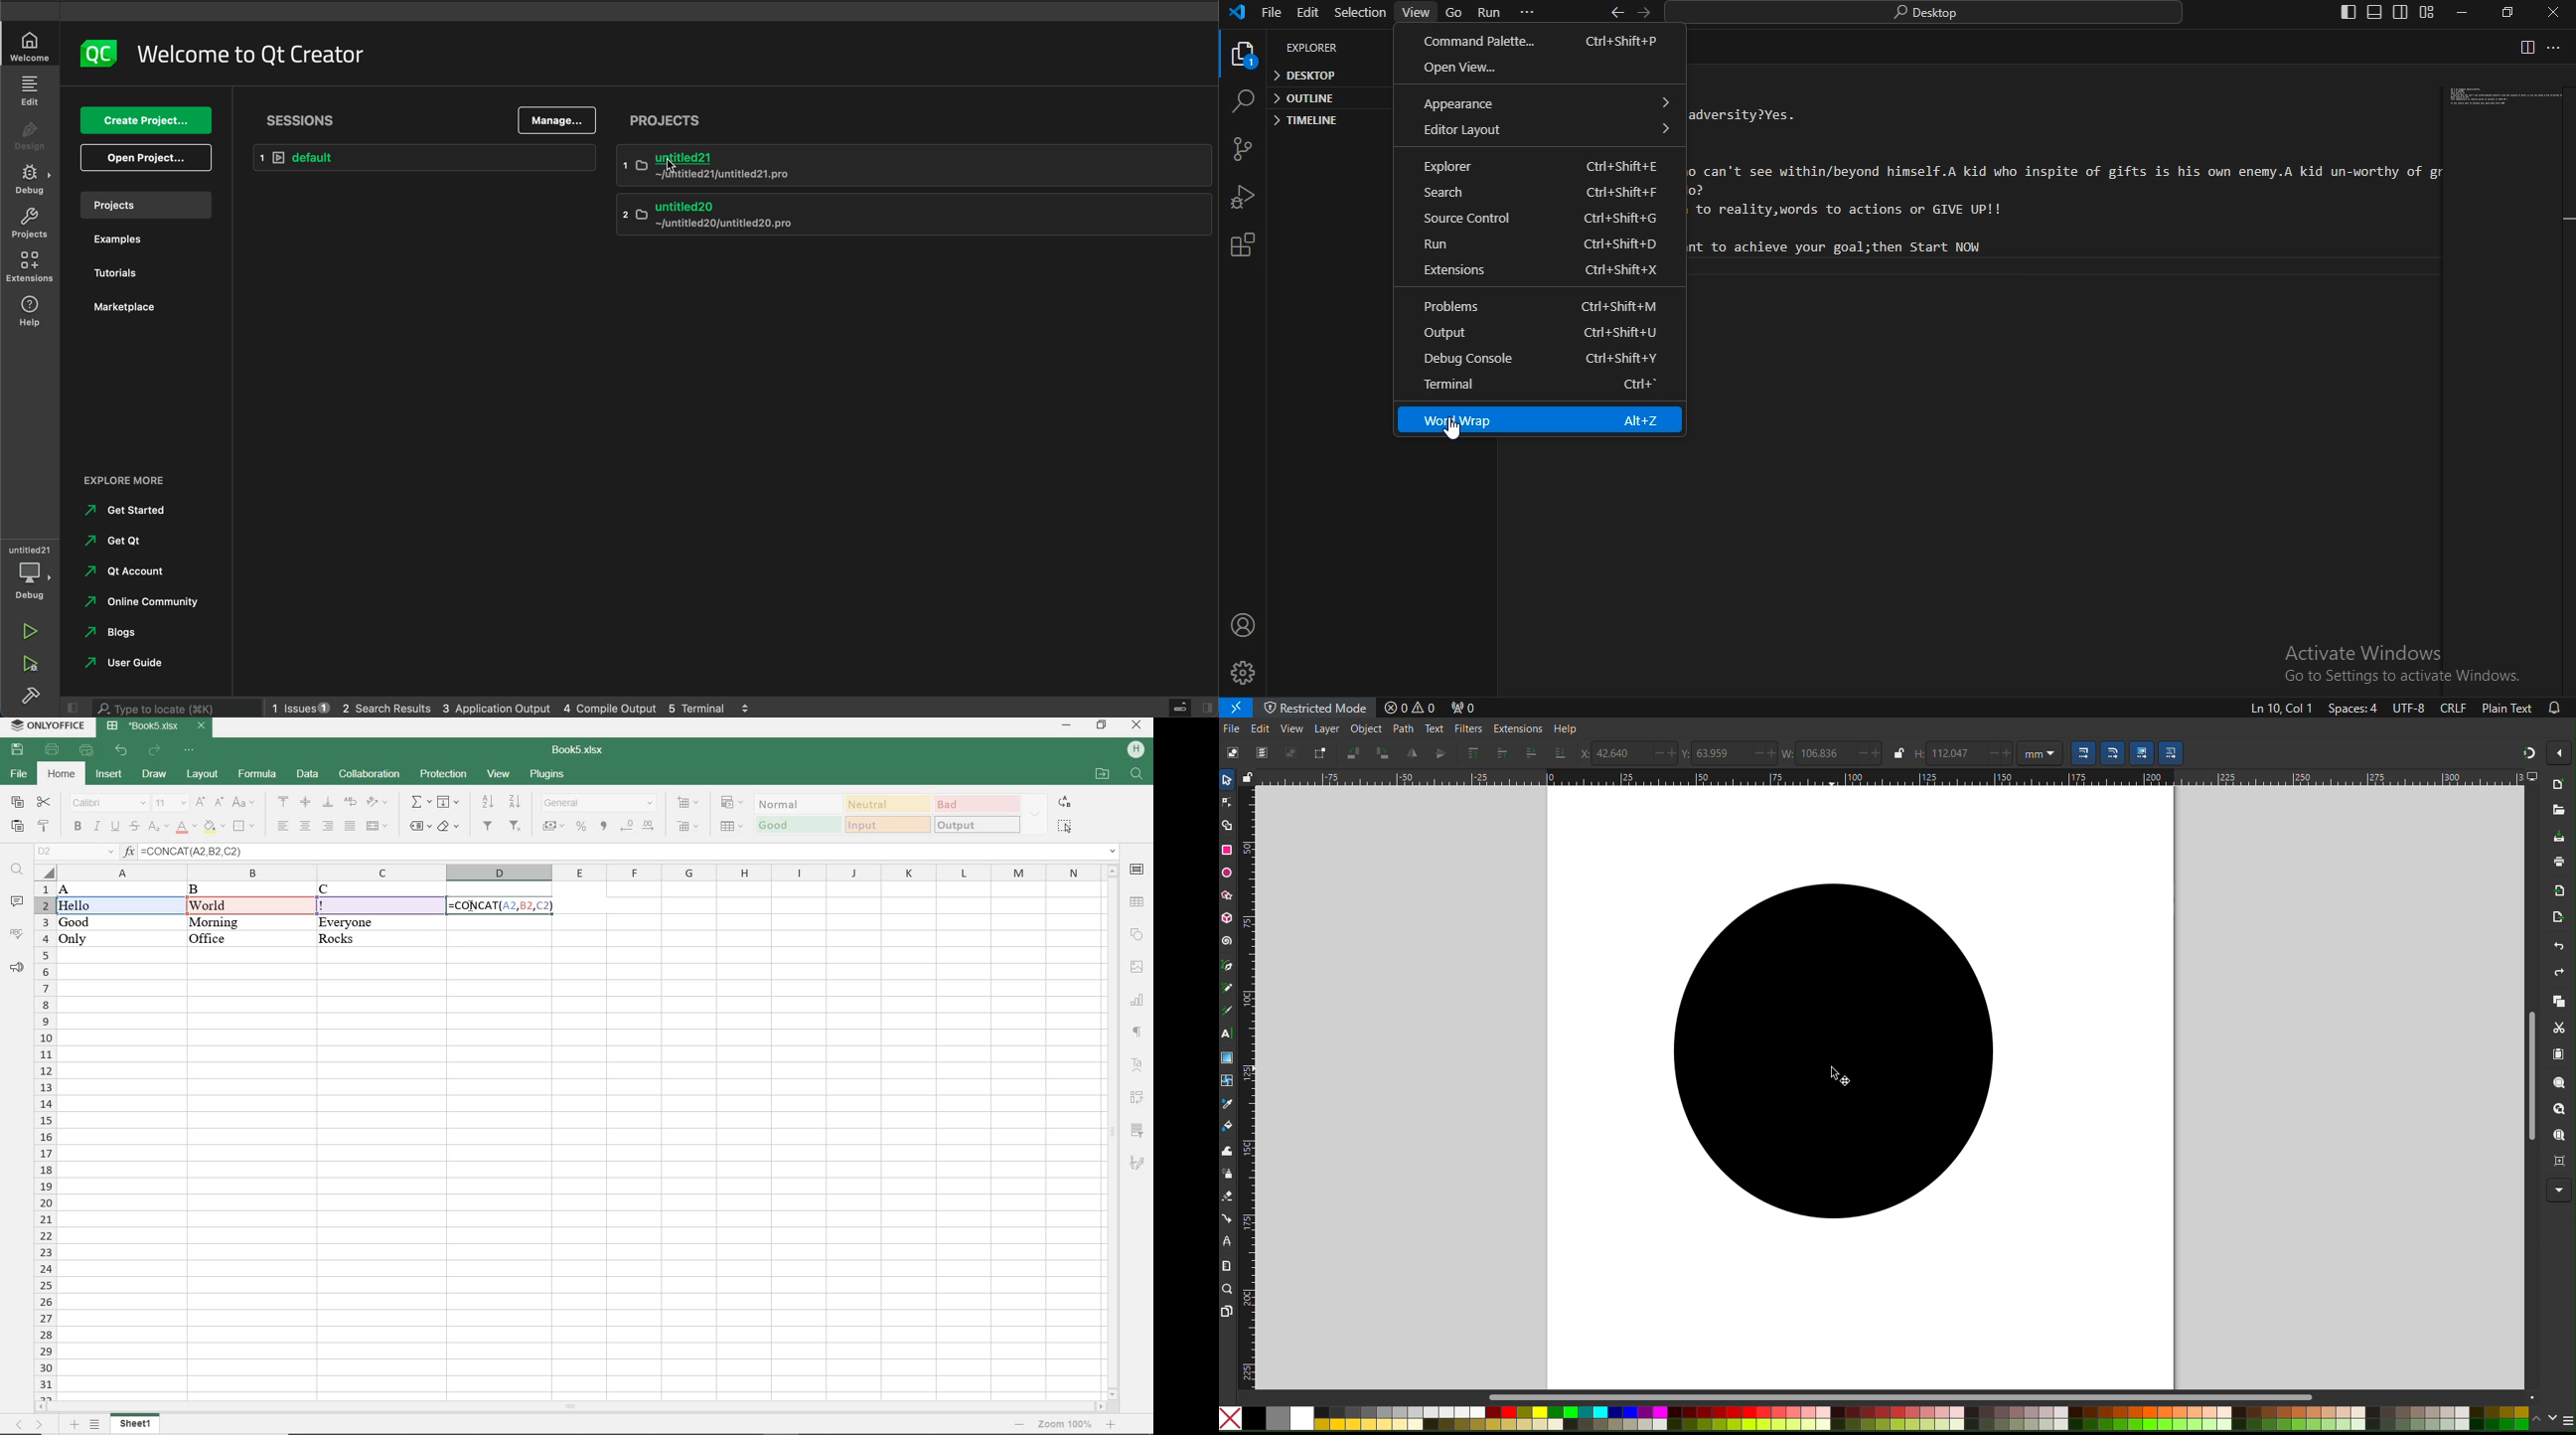  I want to click on DELETE CELLS, so click(688, 827).